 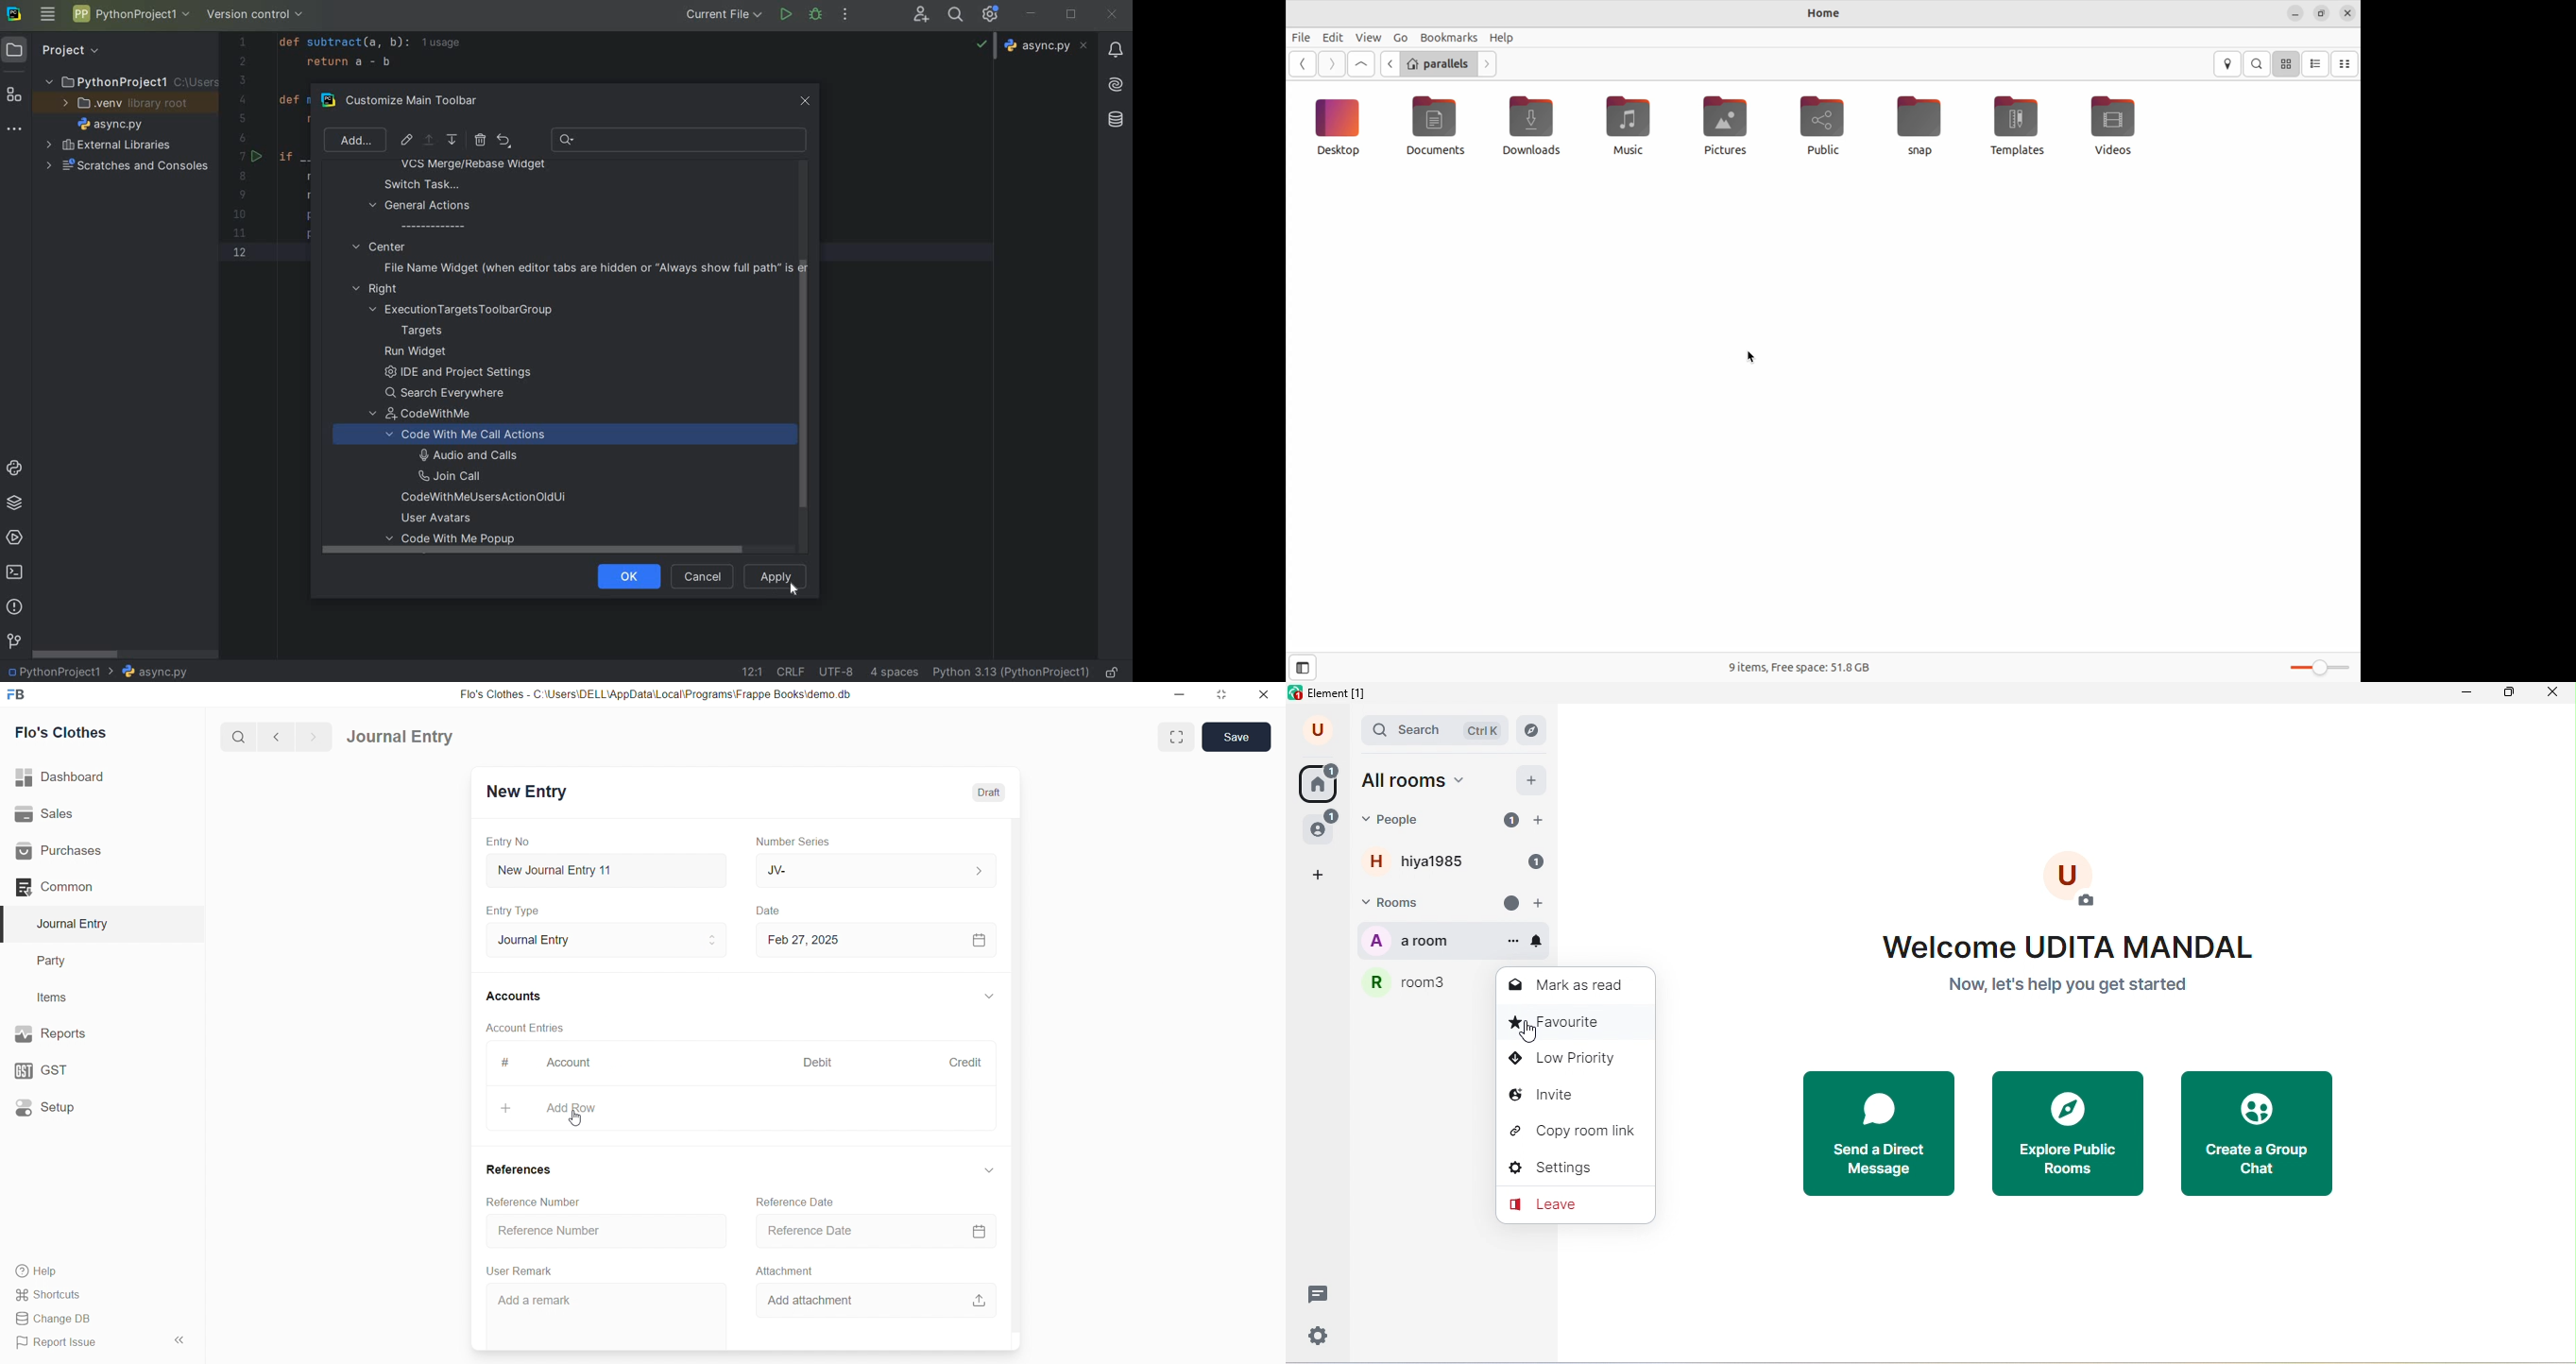 I want to click on cursor, so click(x=580, y=1118).